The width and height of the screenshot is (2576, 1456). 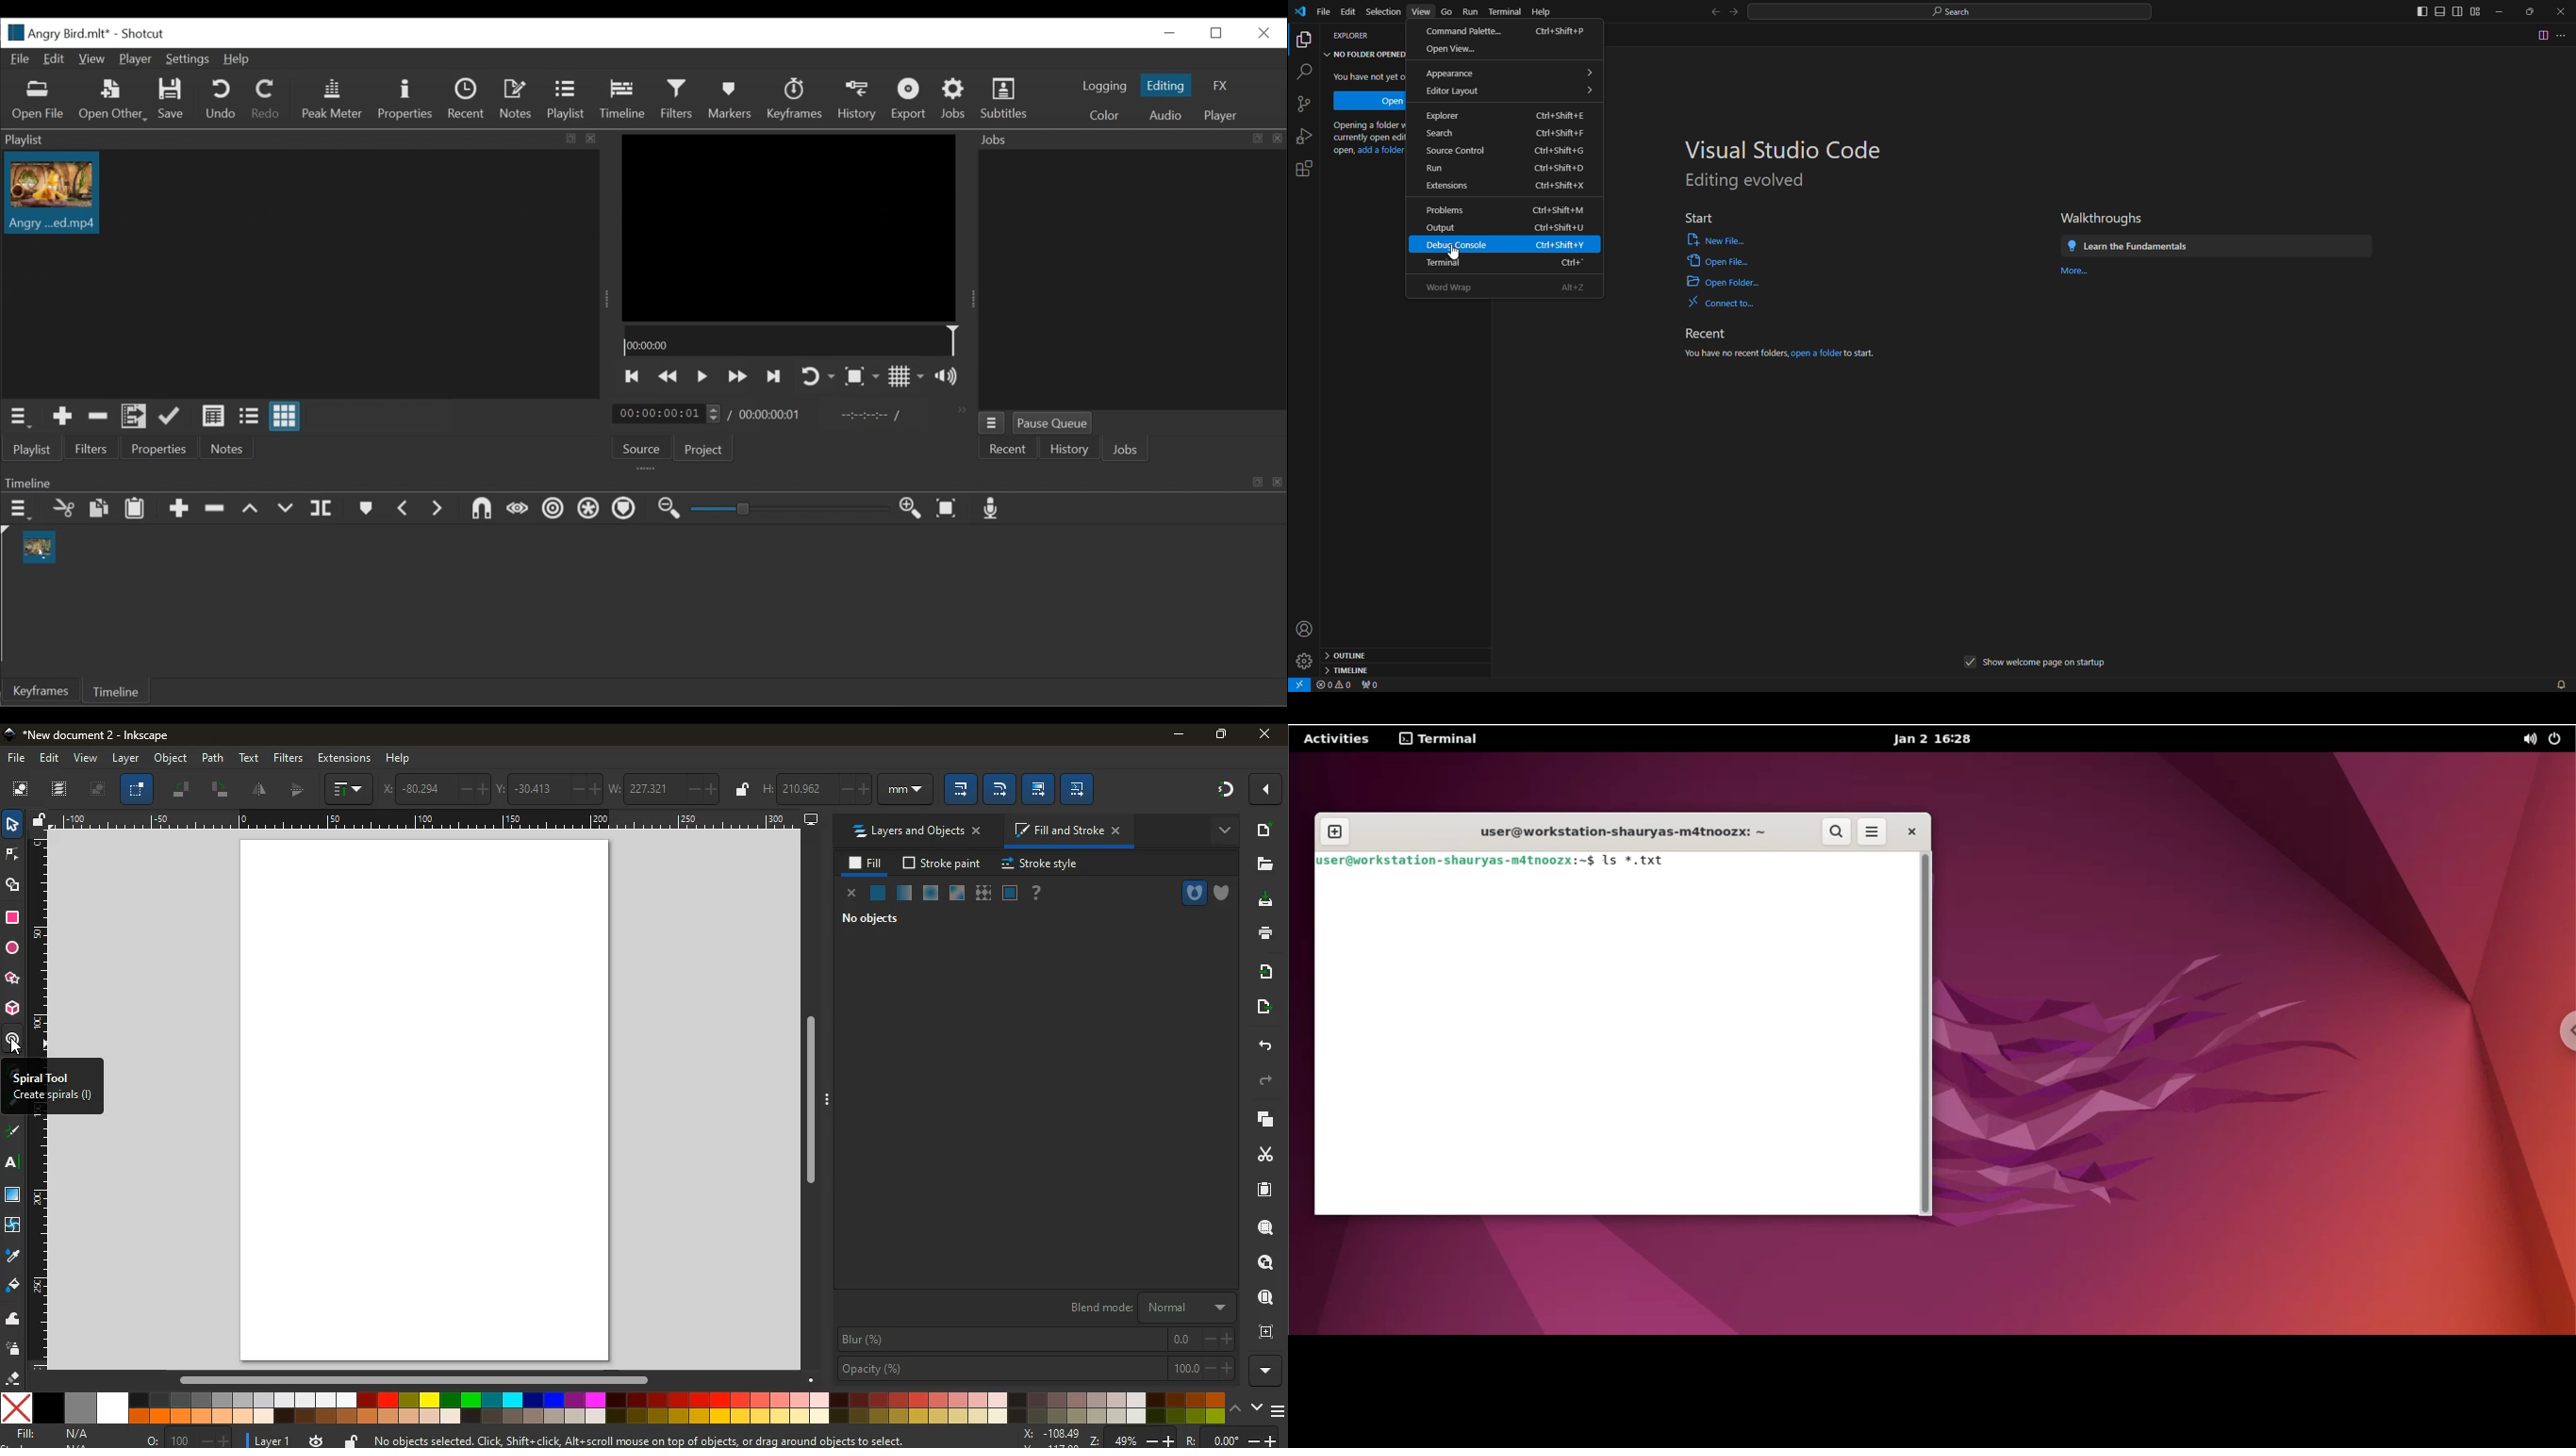 What do you see at coordinates (1302, 626) in the screenshot?
I see `profile` at bounding box center [1302, 626].